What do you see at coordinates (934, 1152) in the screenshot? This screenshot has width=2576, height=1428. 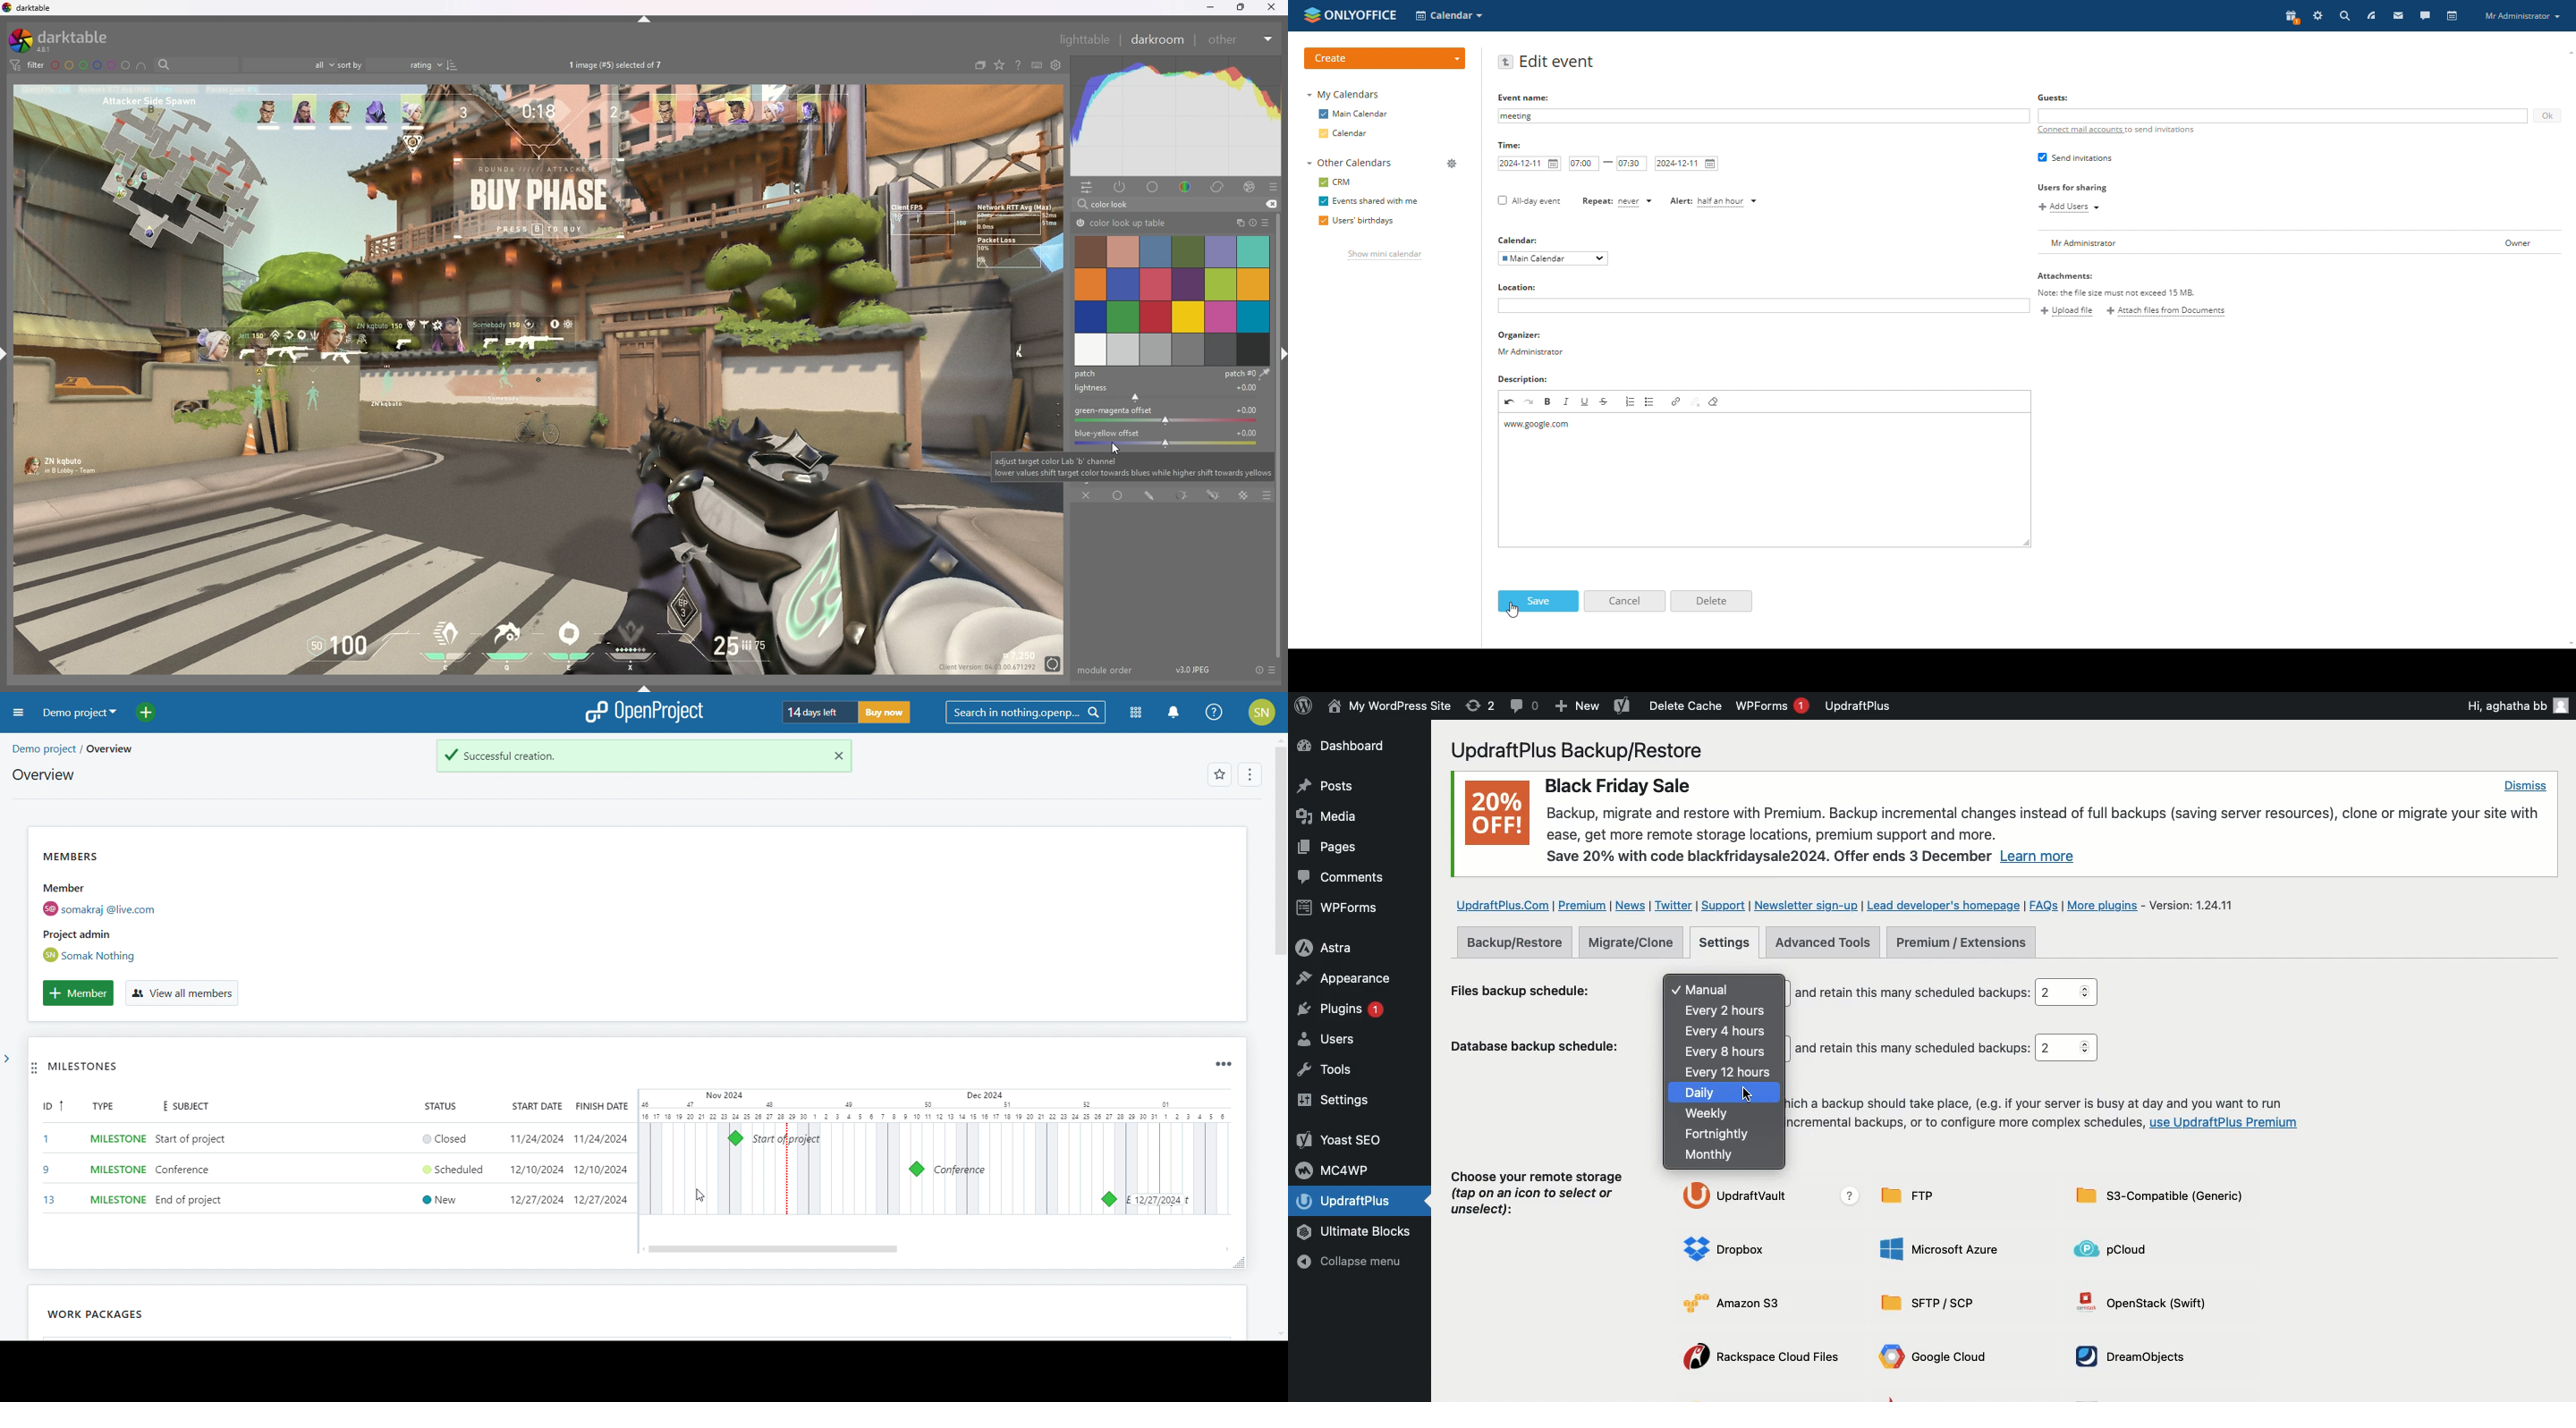 I see `calendar view` at bounding box center [934, 1152].